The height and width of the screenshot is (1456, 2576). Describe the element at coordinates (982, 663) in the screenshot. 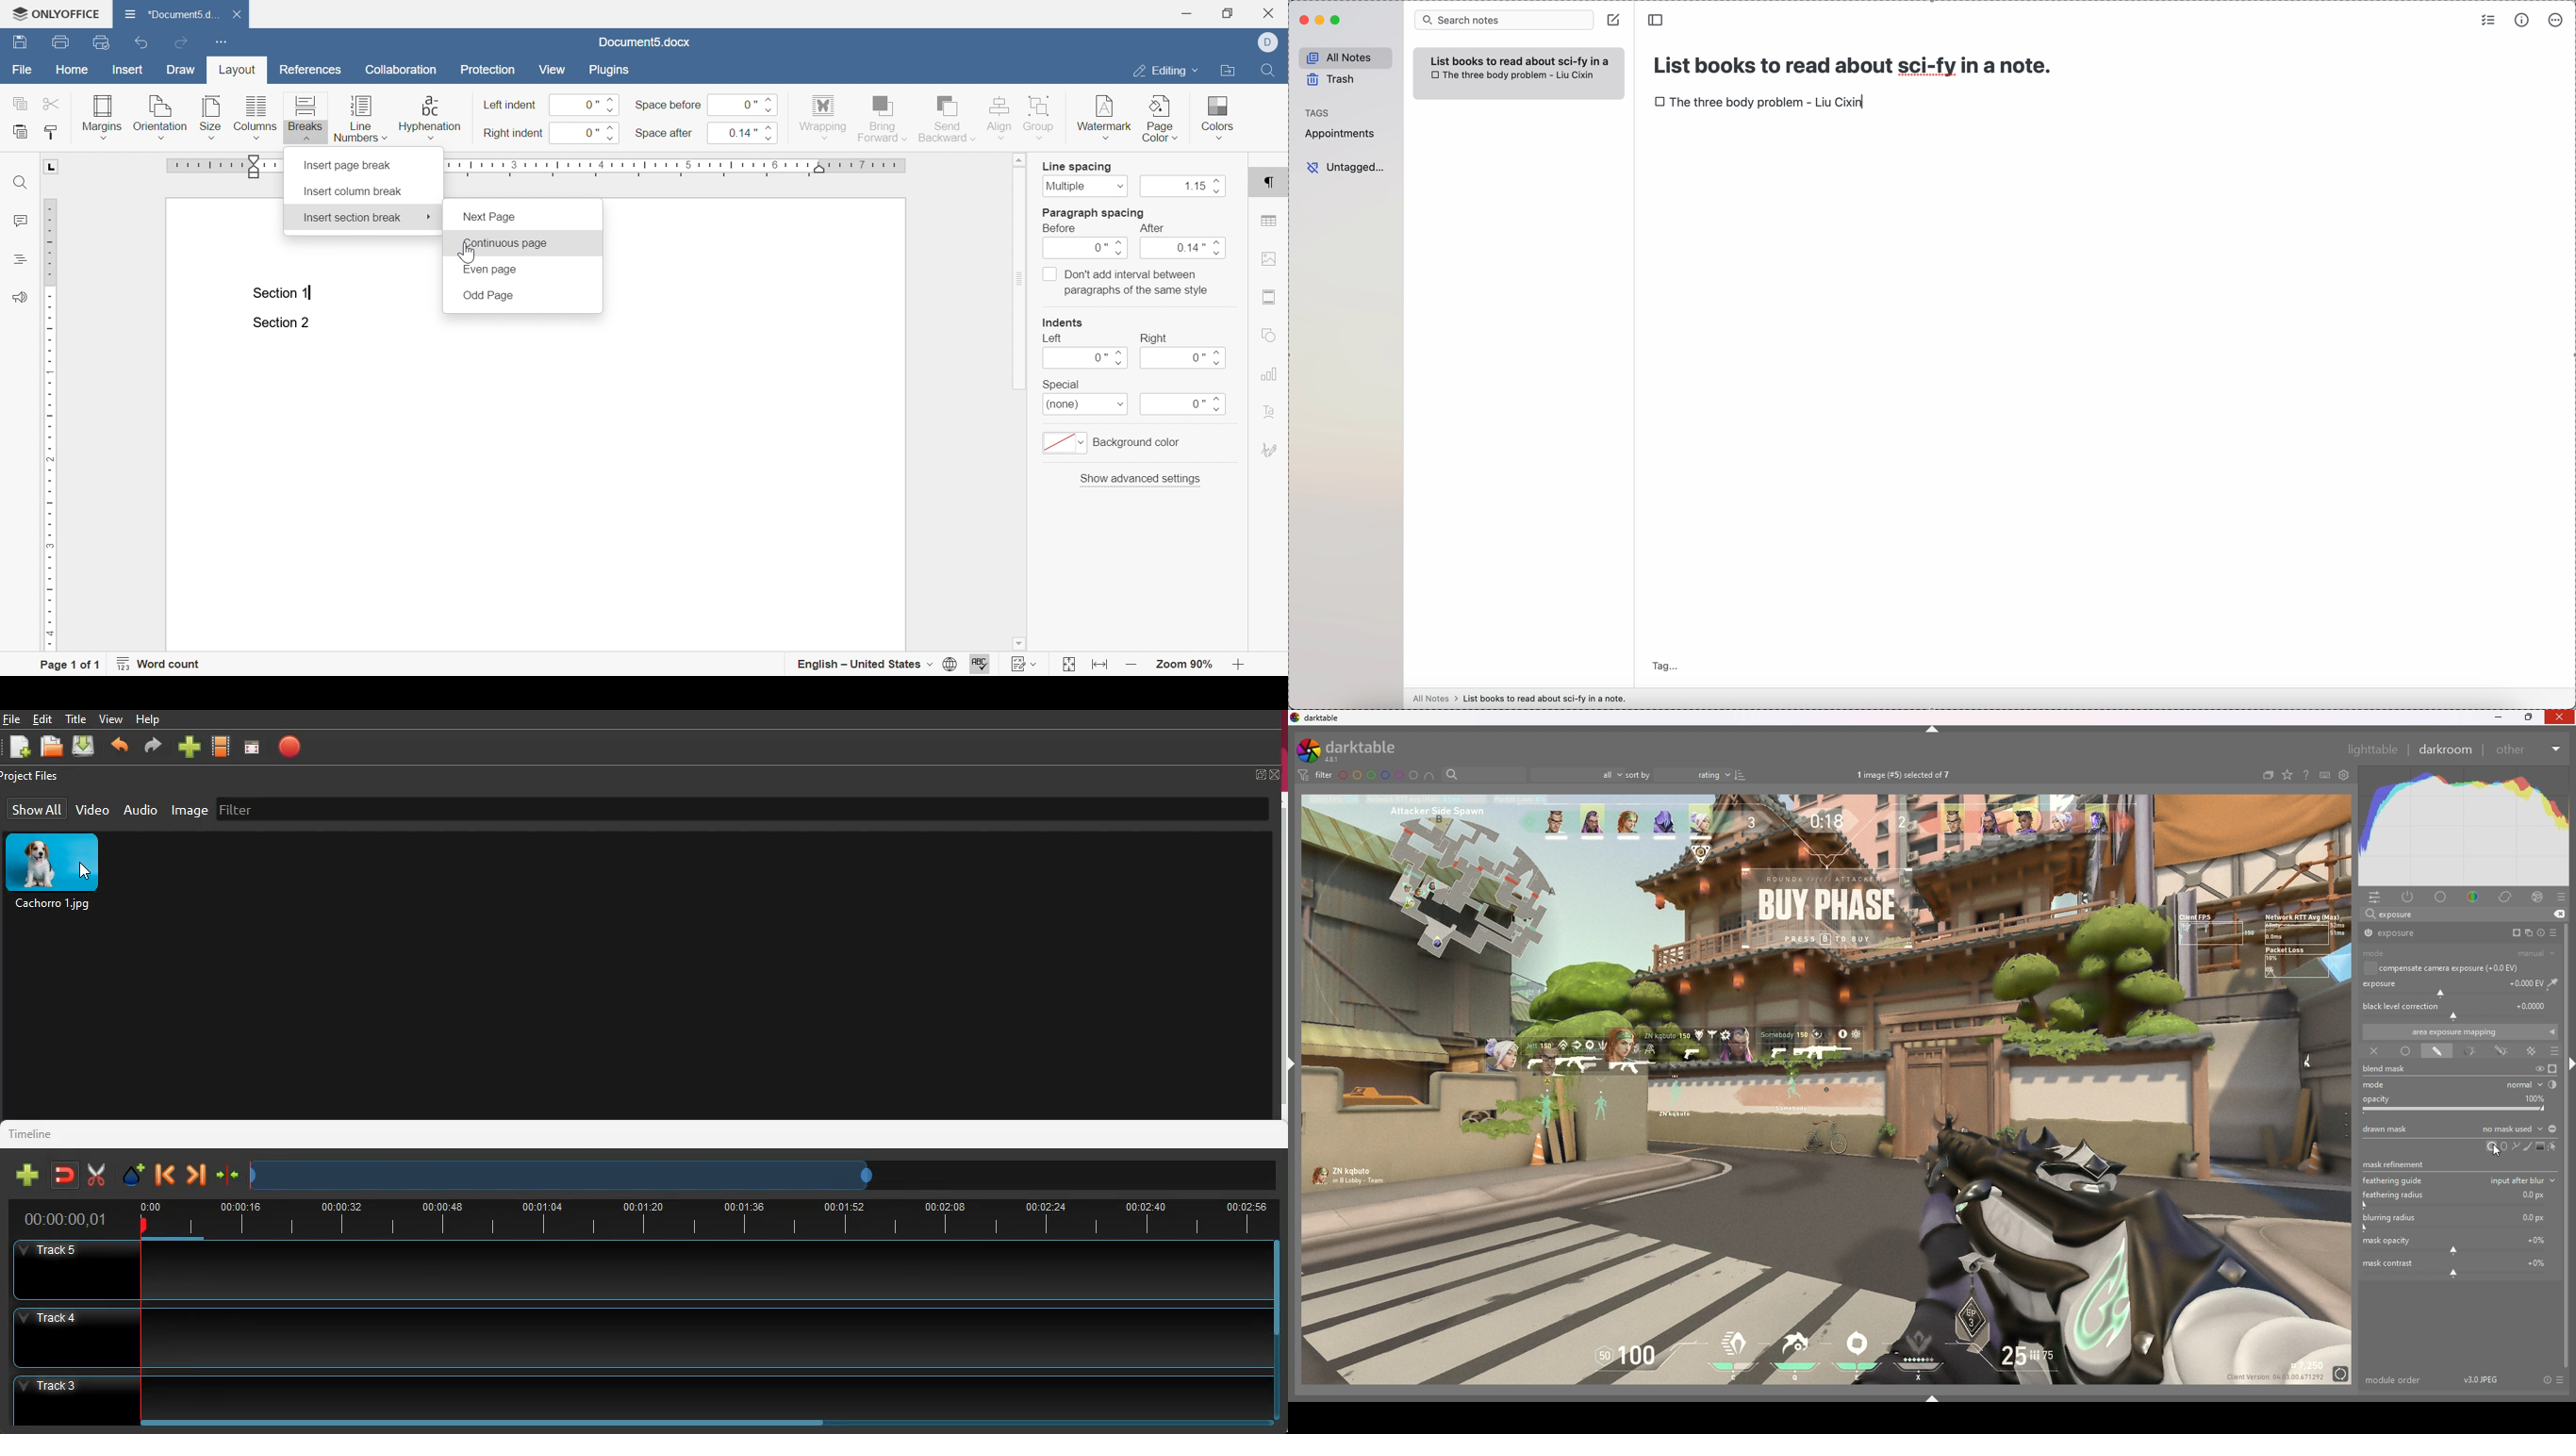

I see `spell checking` at that location.